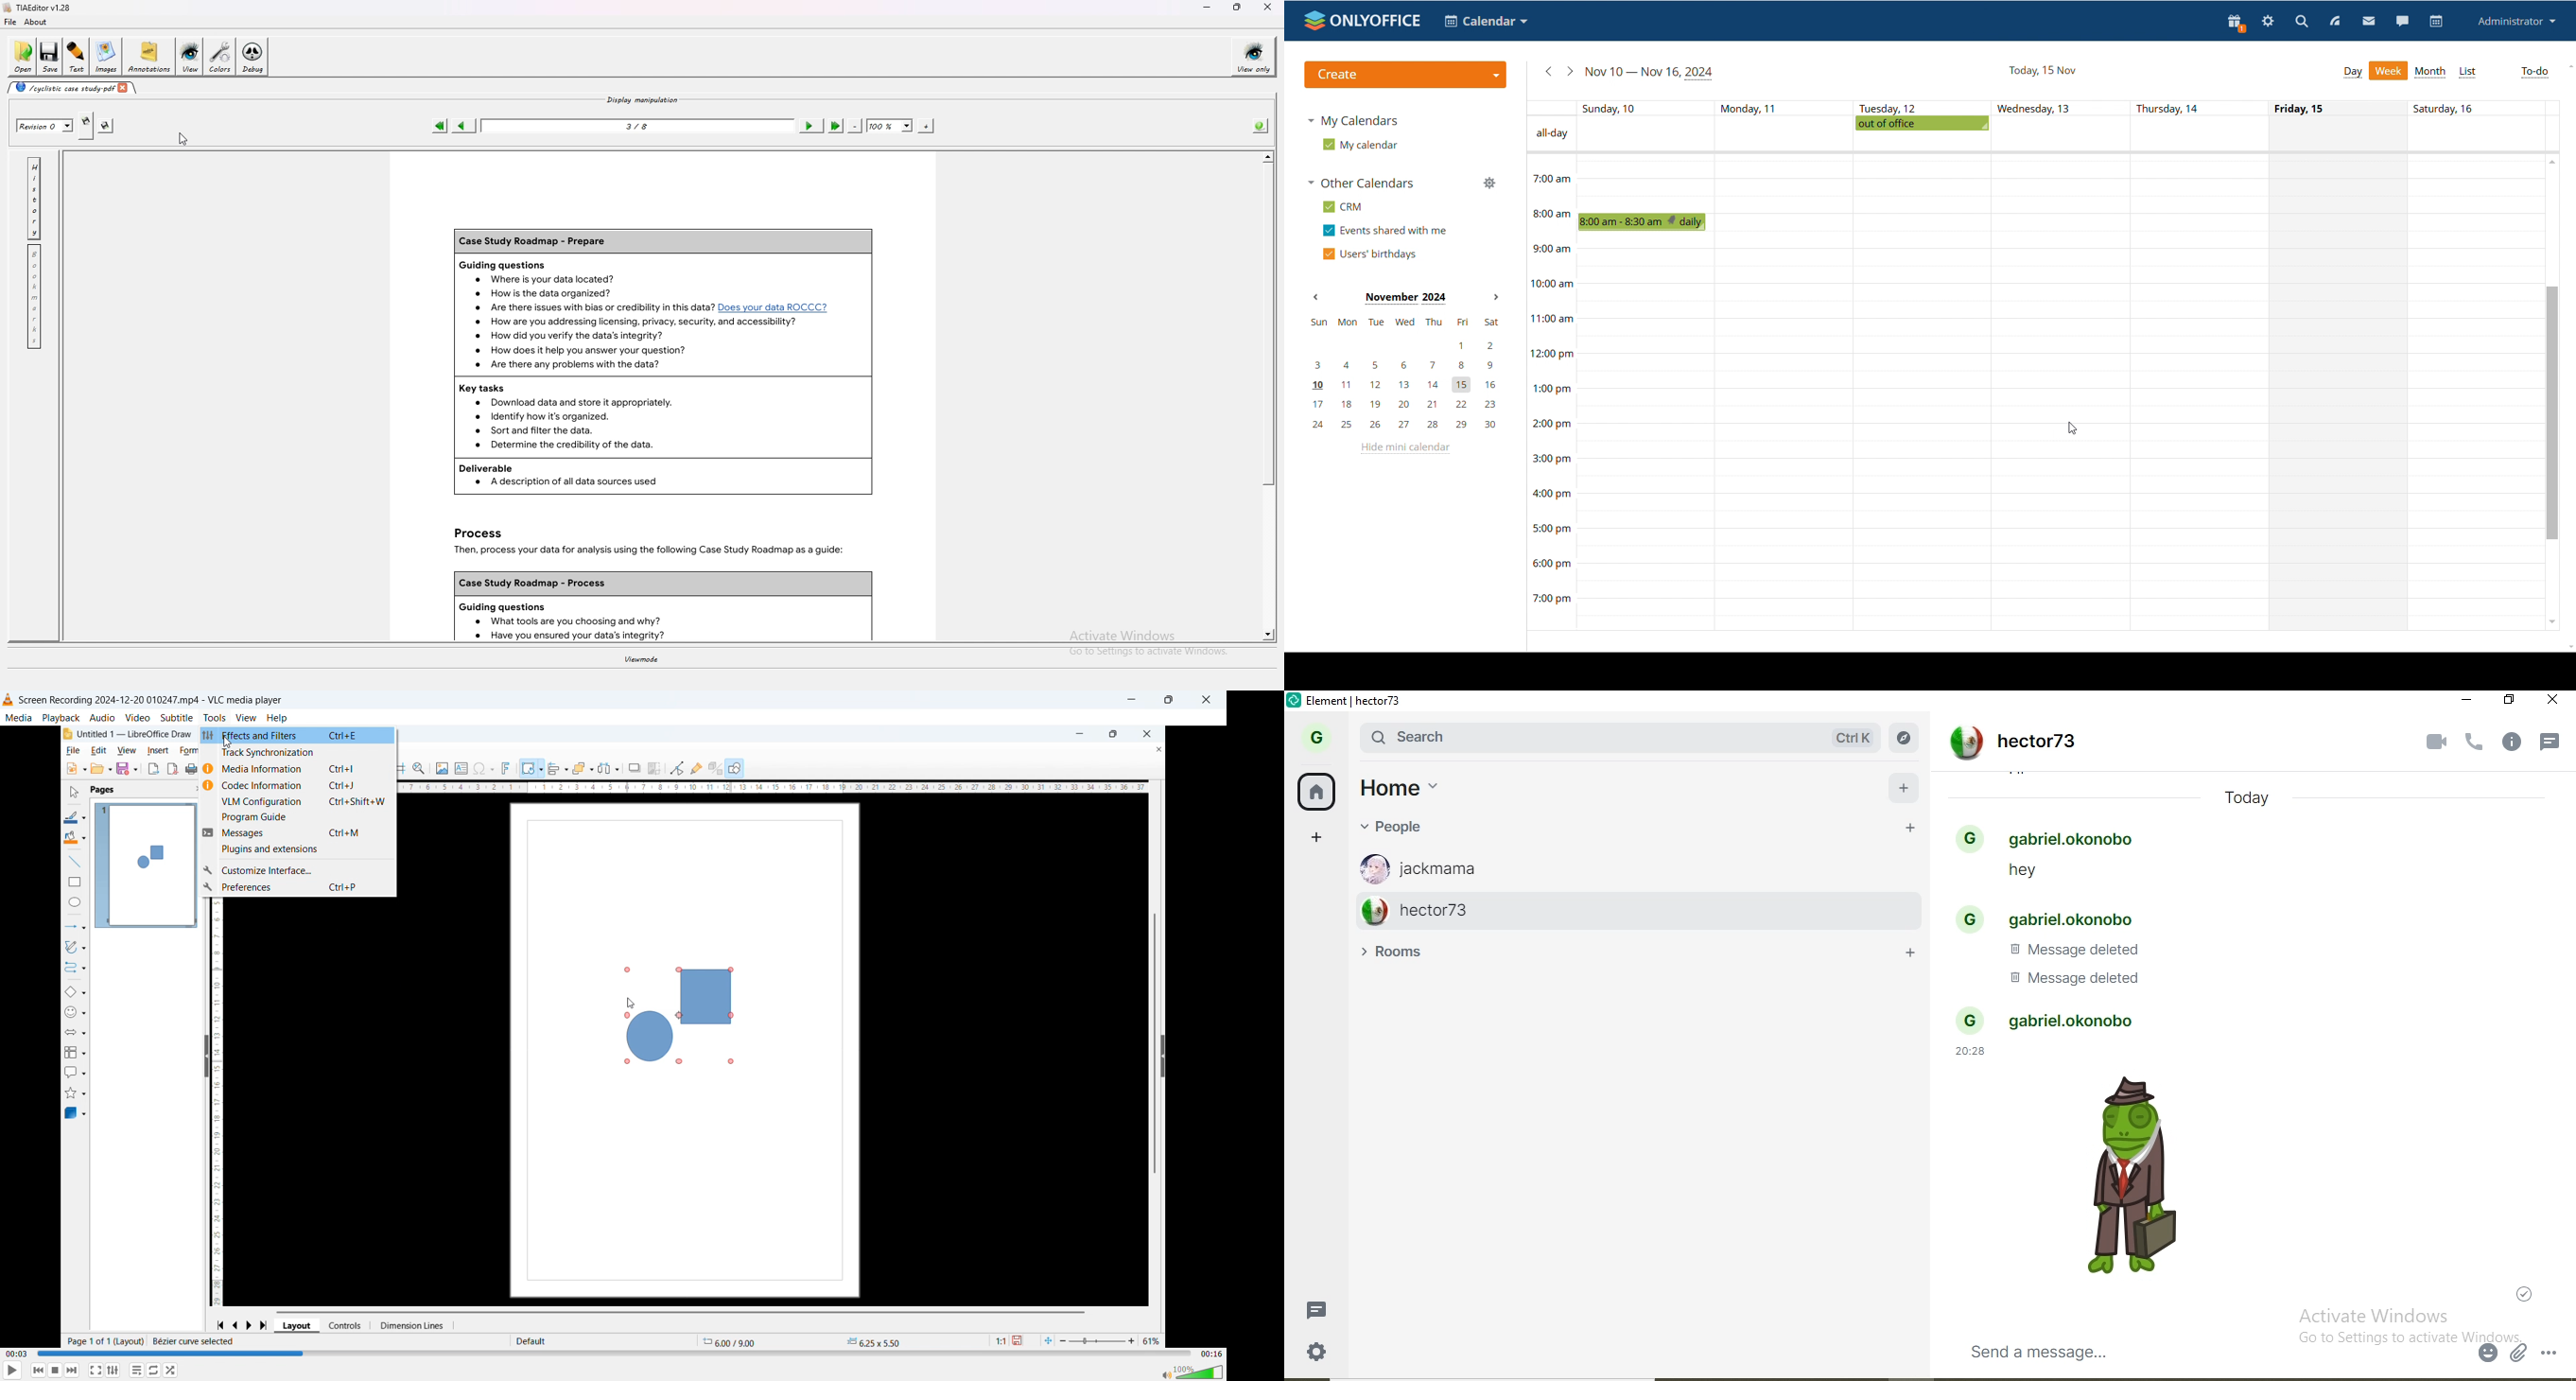 The height and width of the screenshot is (1400, 2576). I want to click on people, so click(2036, 918).